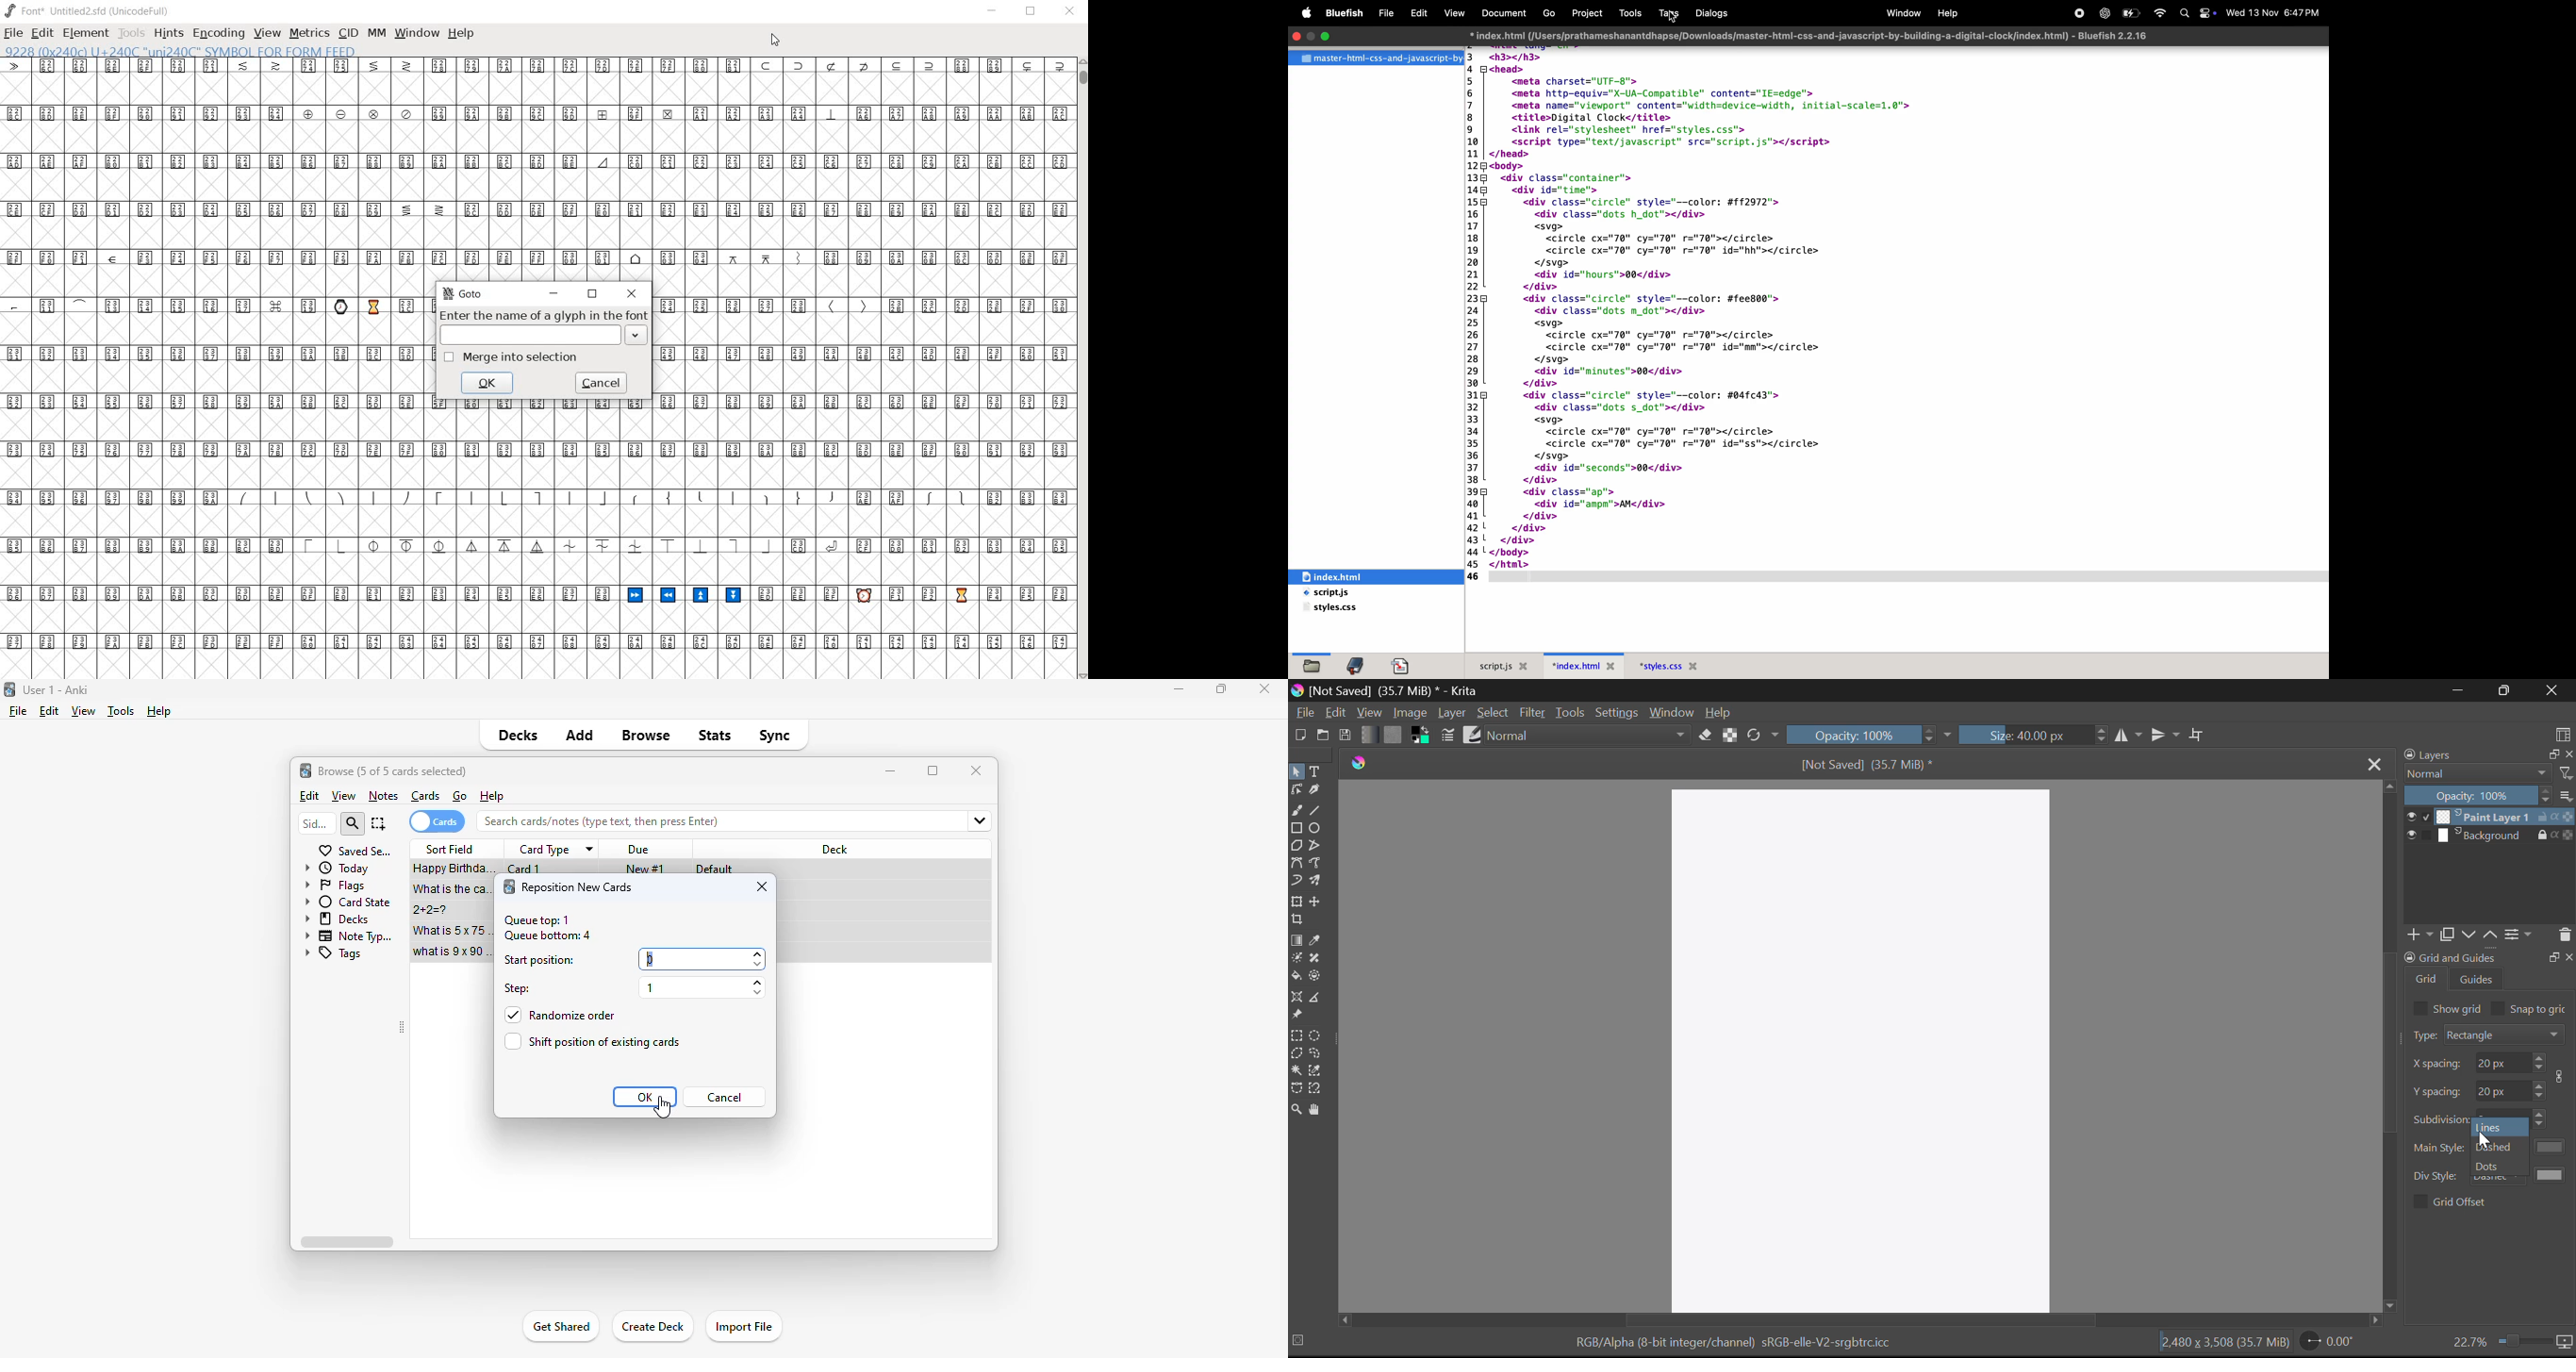  What do you see at coordinates (2129, 736) in the screenshot?
I see `Vertical Mirror Flip` at bounding box center [2129, 736].